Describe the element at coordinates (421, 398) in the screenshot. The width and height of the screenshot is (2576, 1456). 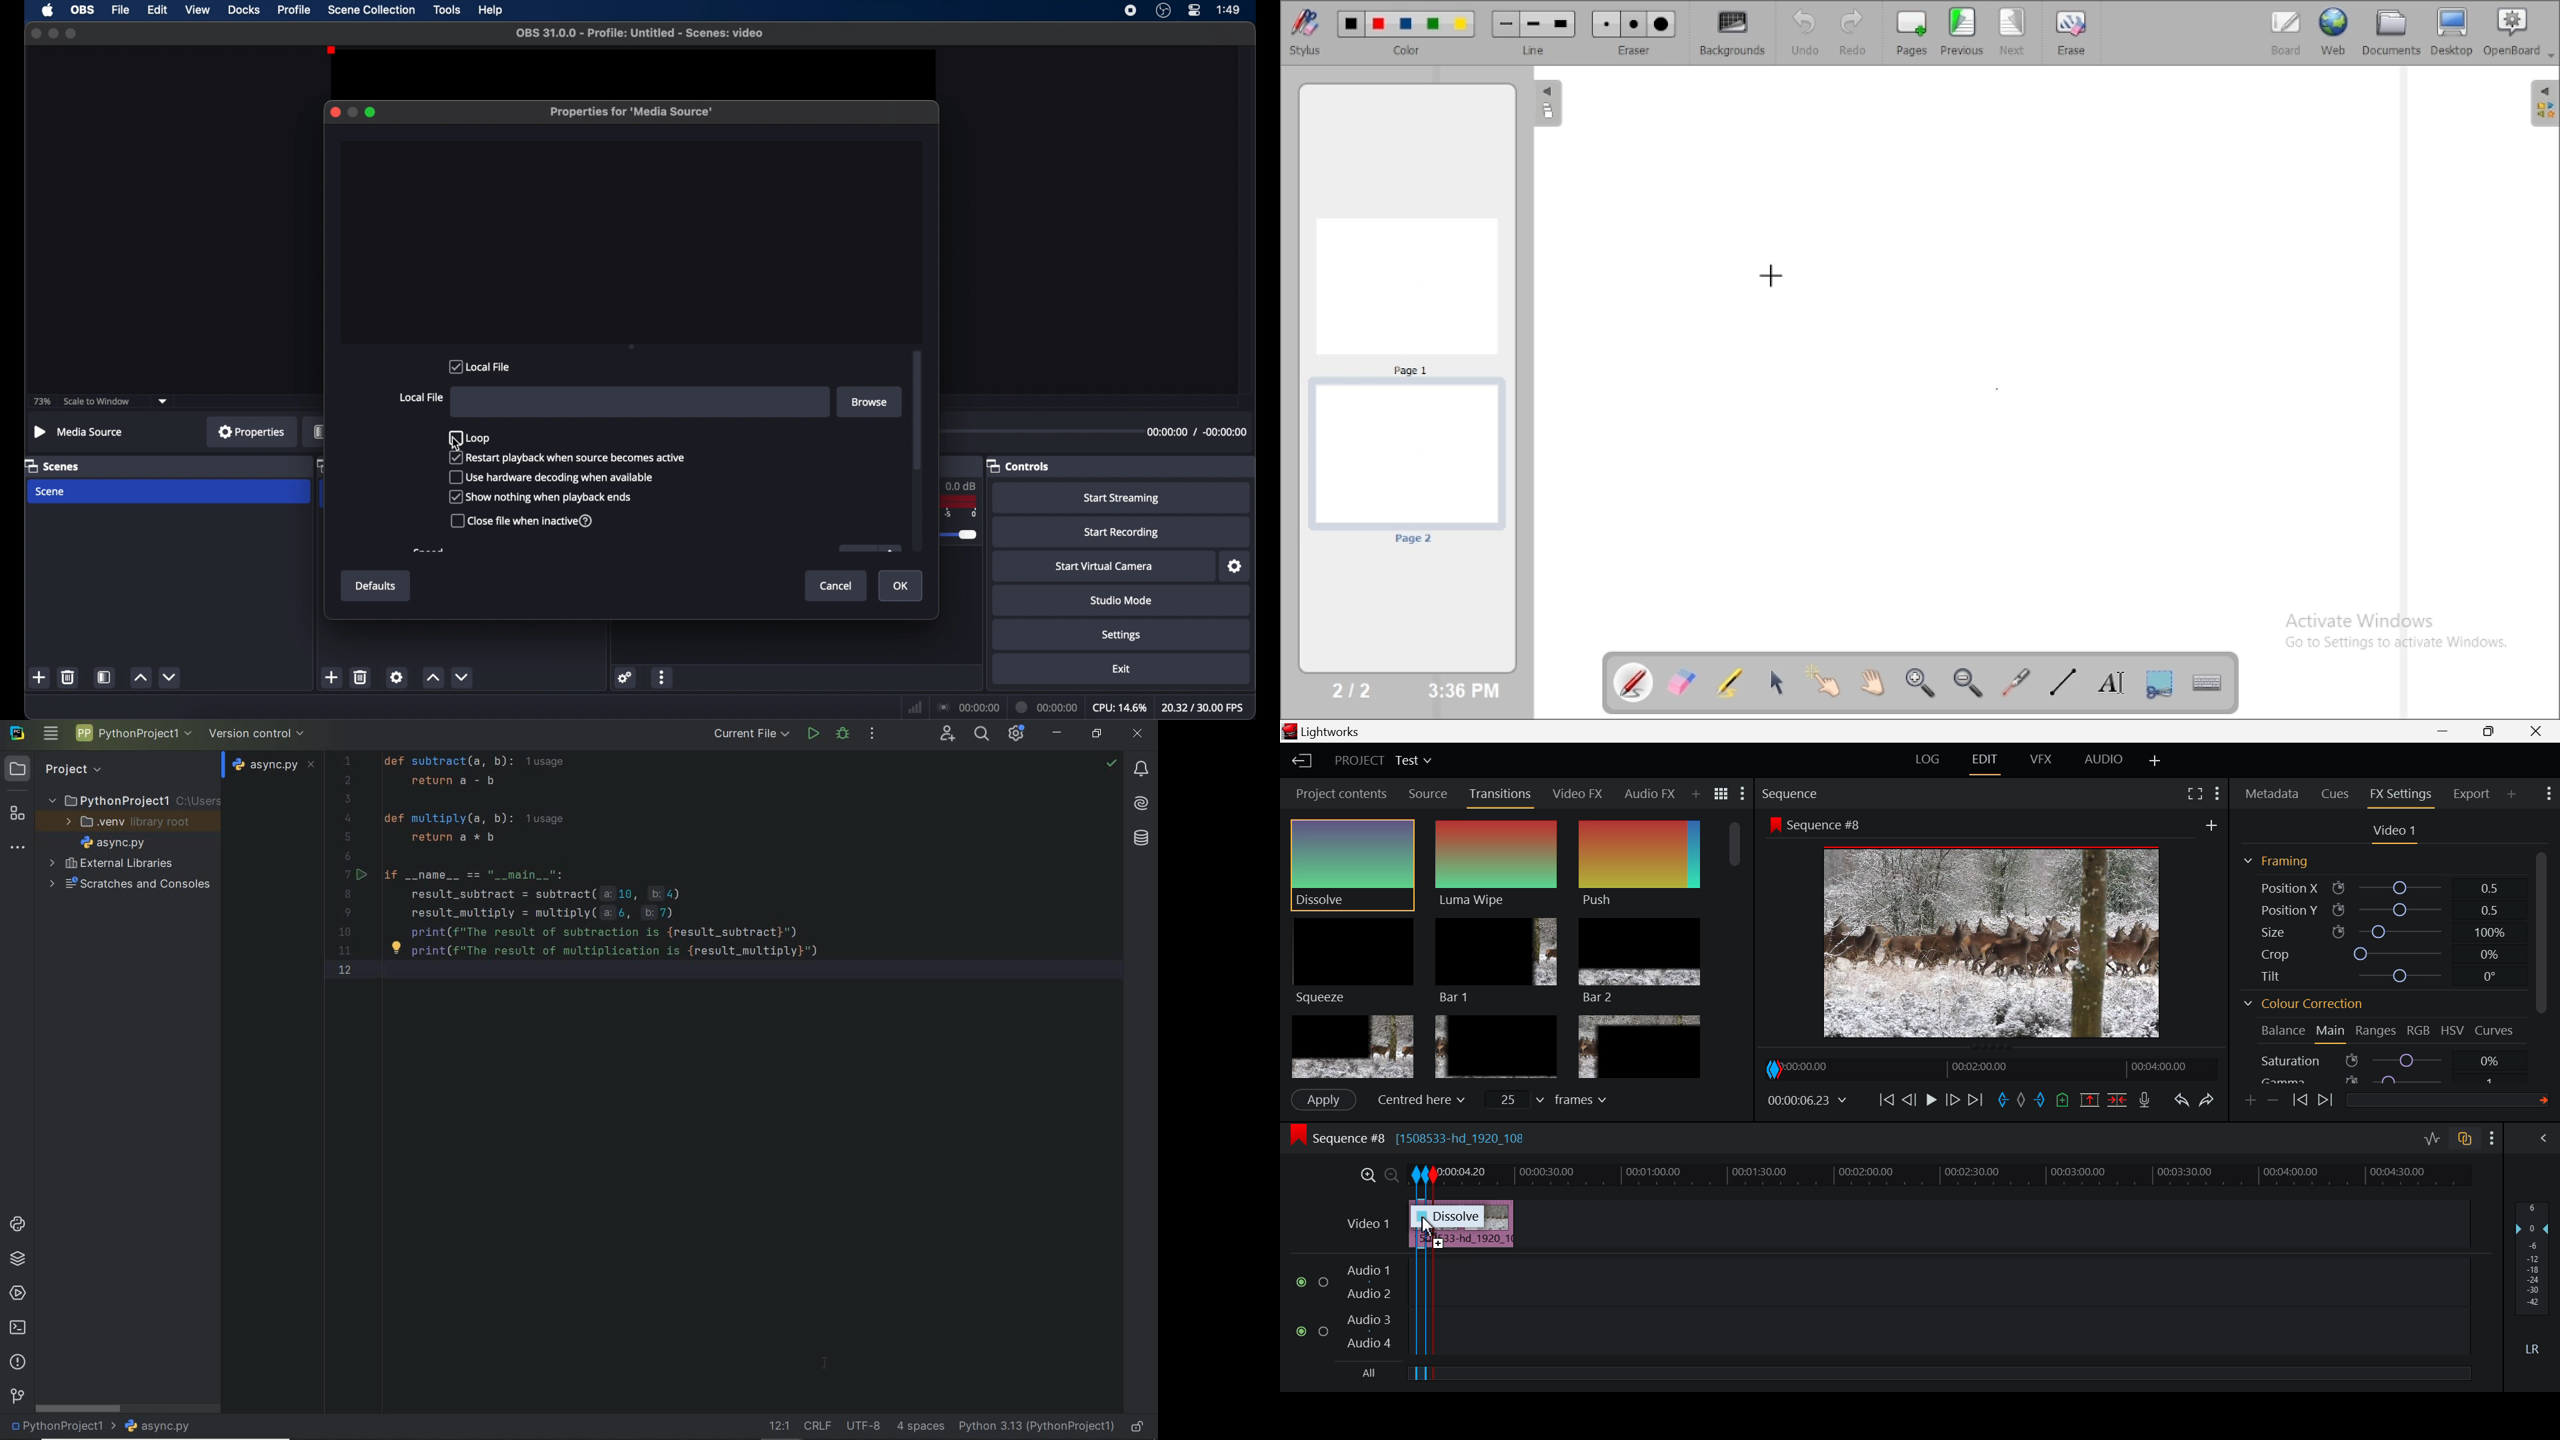
I see `local file` at that location.